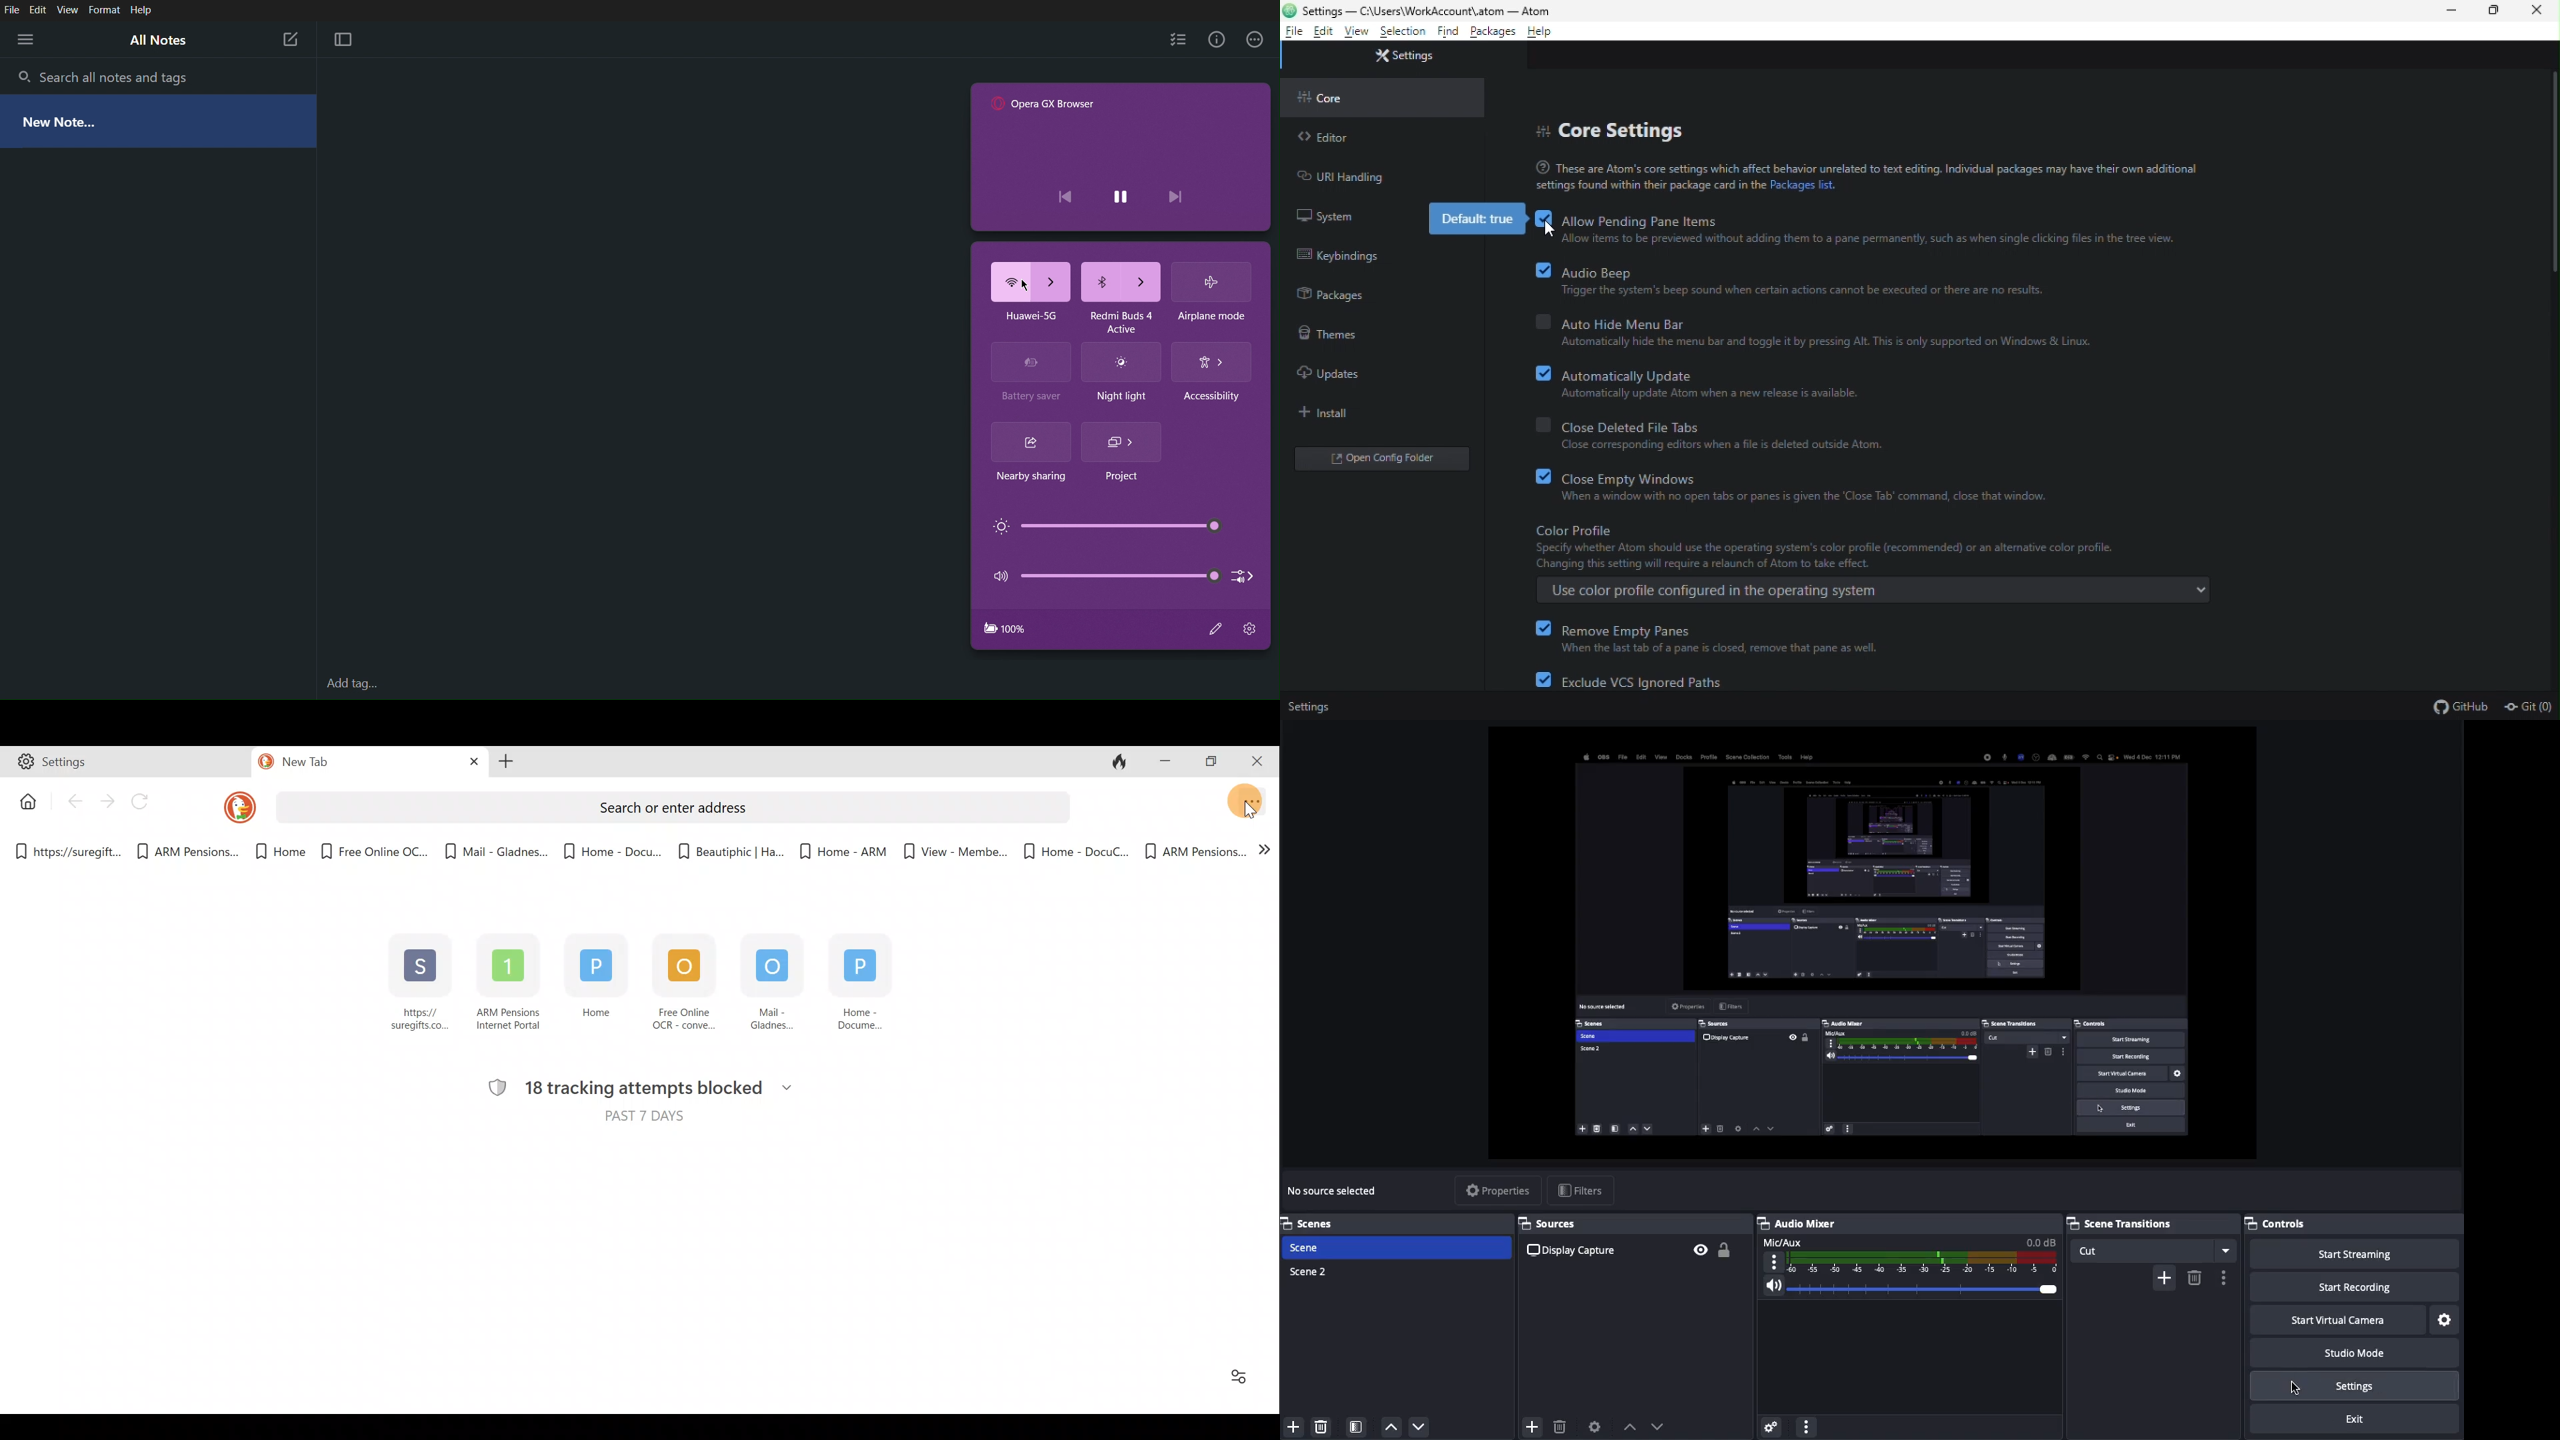 This screenshot has height=1456, width=2576. What do you see at coordinates (1346, 177) in the screenshot?
I see `URL handling` at bounding box center [1346, 177].